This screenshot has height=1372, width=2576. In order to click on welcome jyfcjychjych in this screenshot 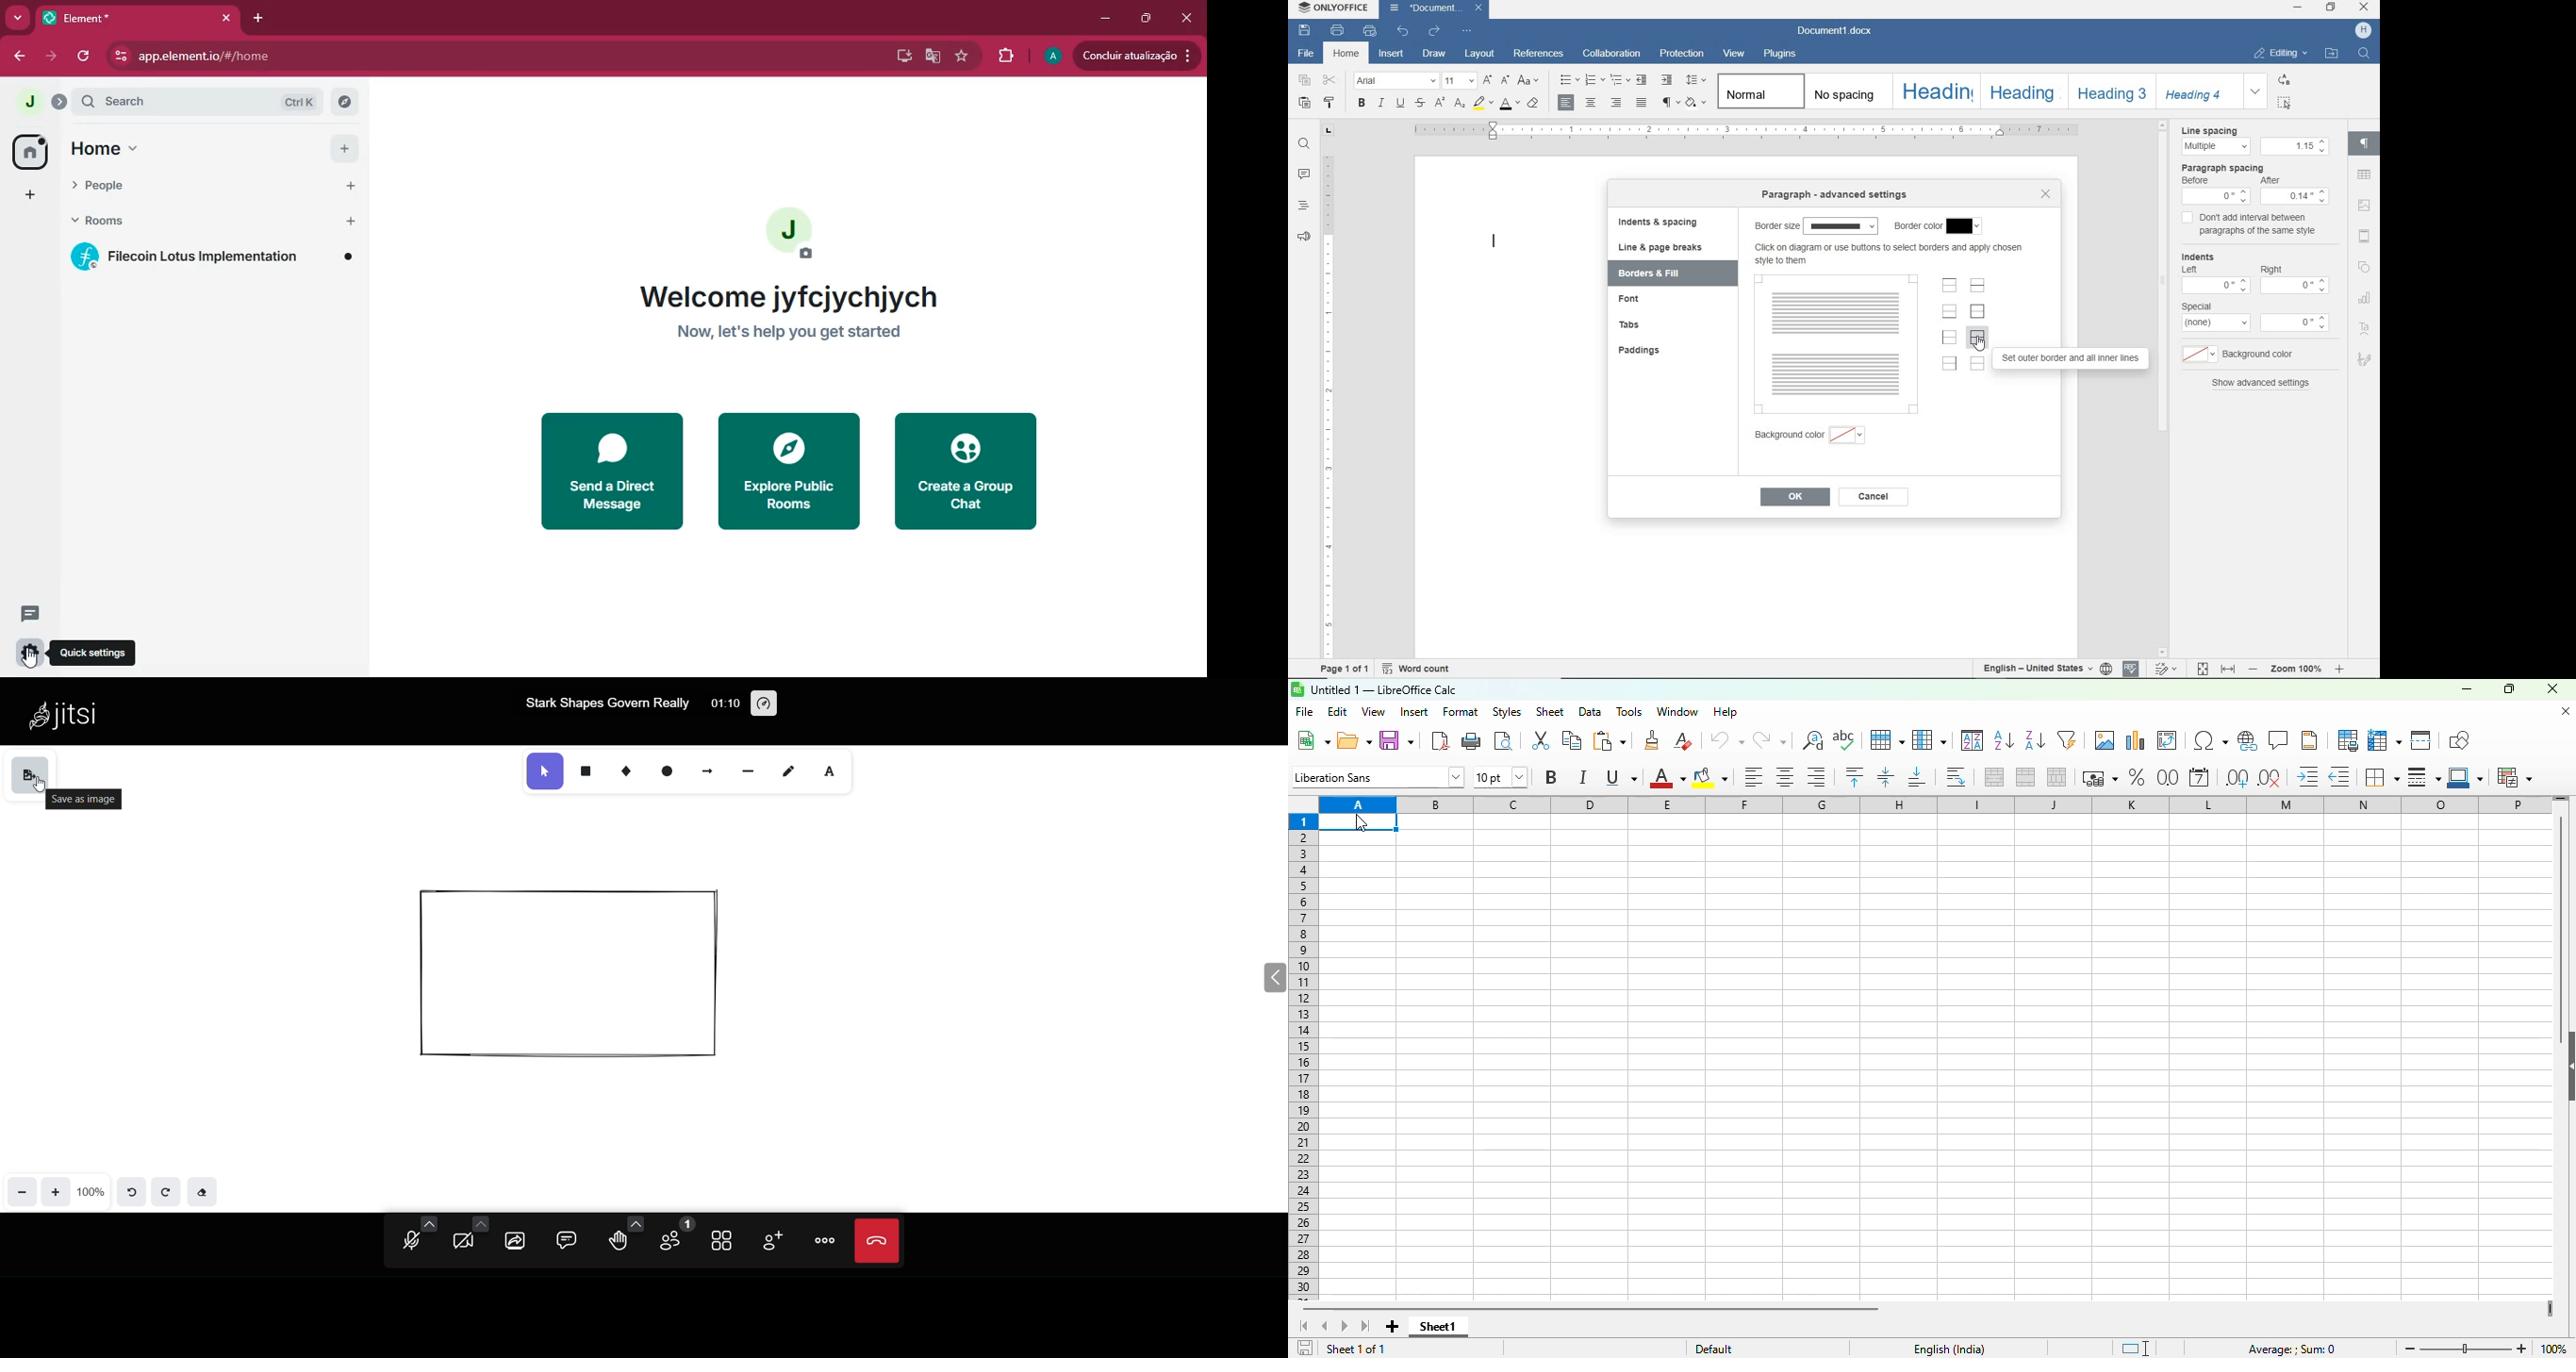, I will do `click(805, 298)`.